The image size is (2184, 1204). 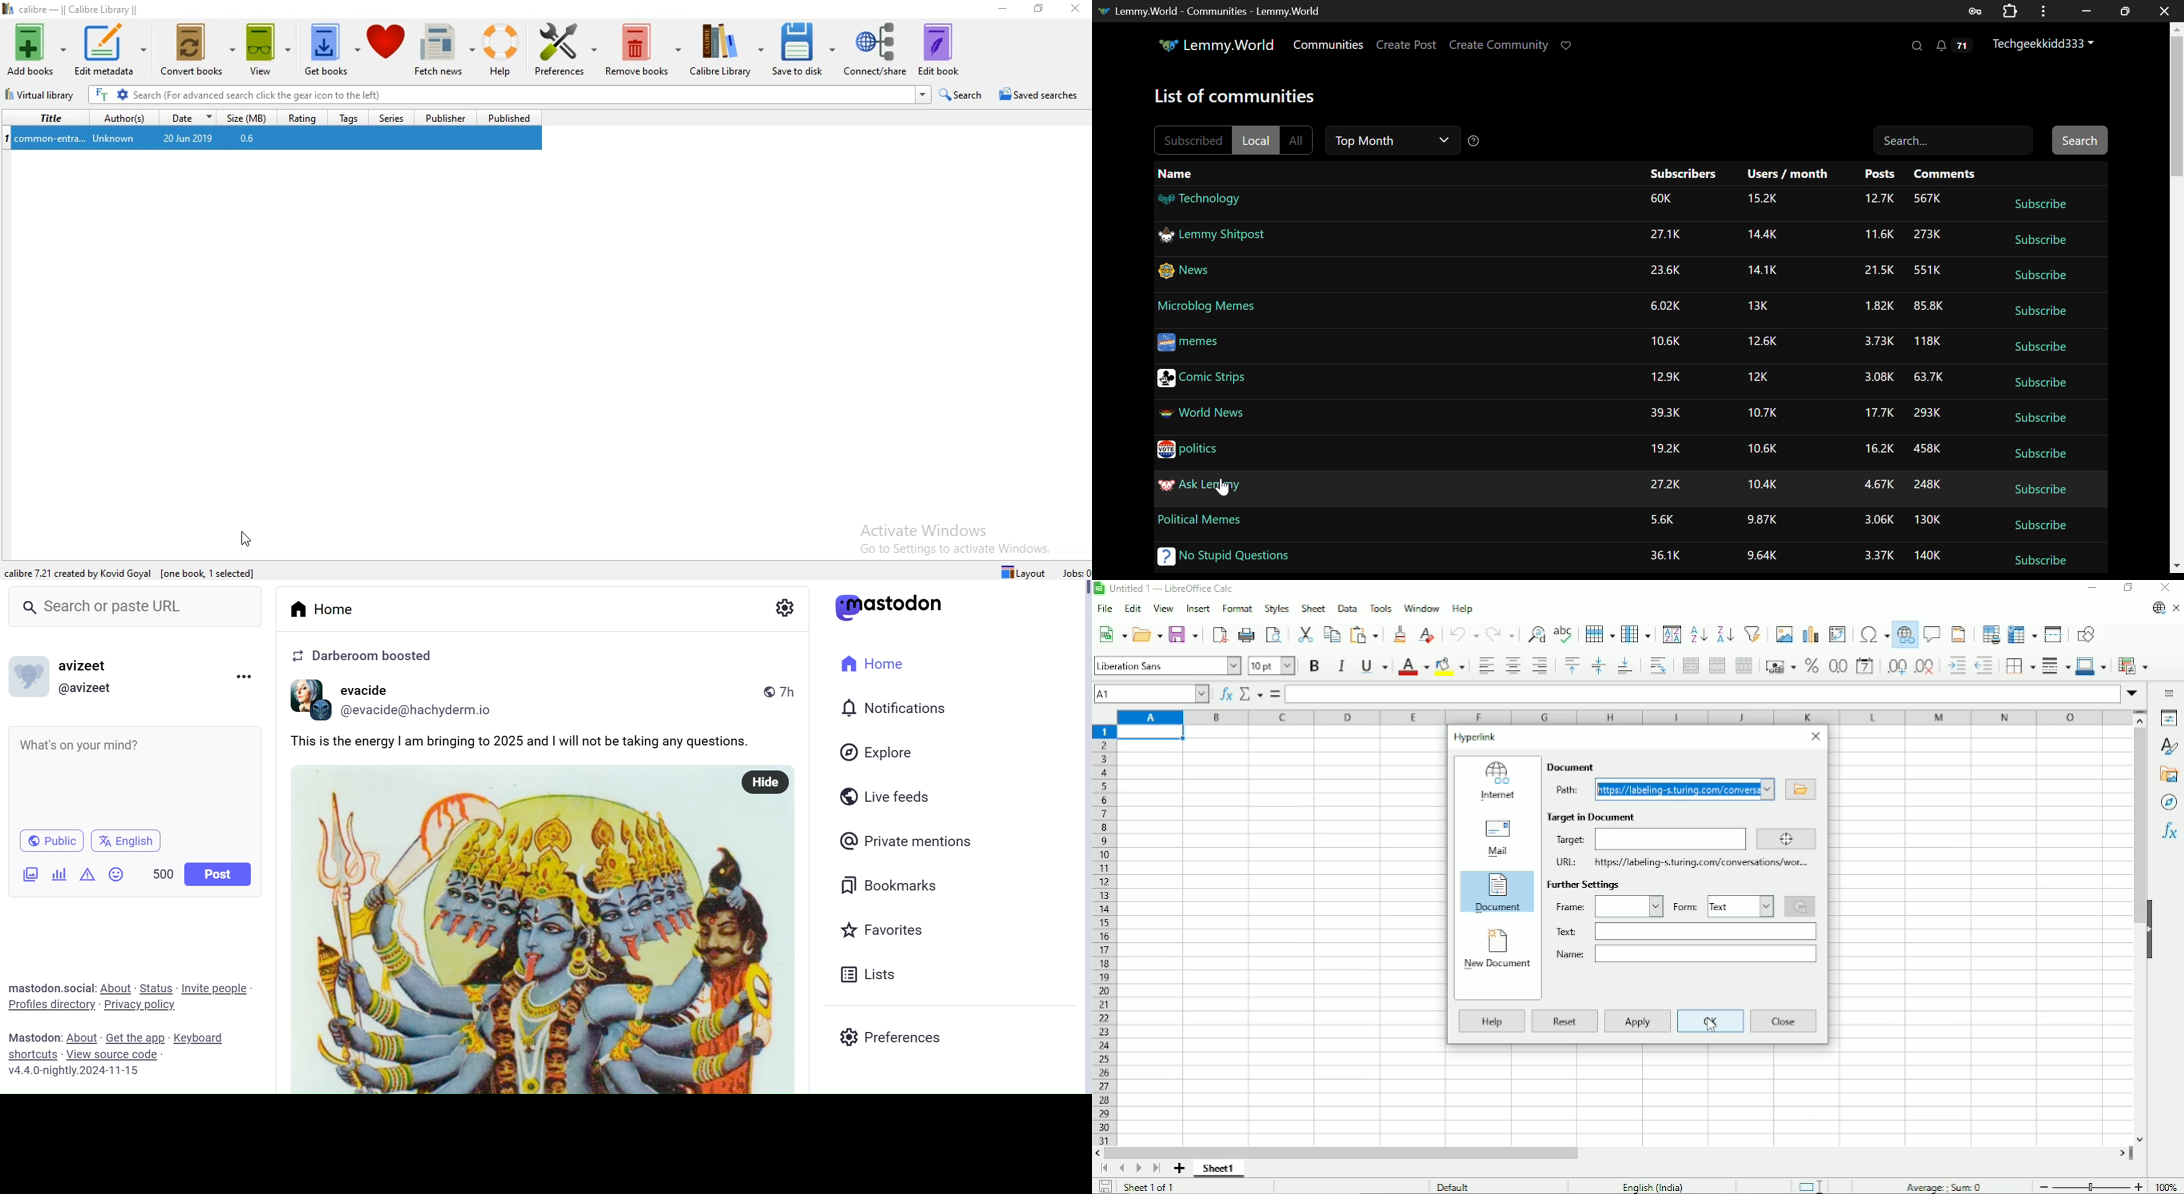 I want to click on help, so click(x=1465, y=608).